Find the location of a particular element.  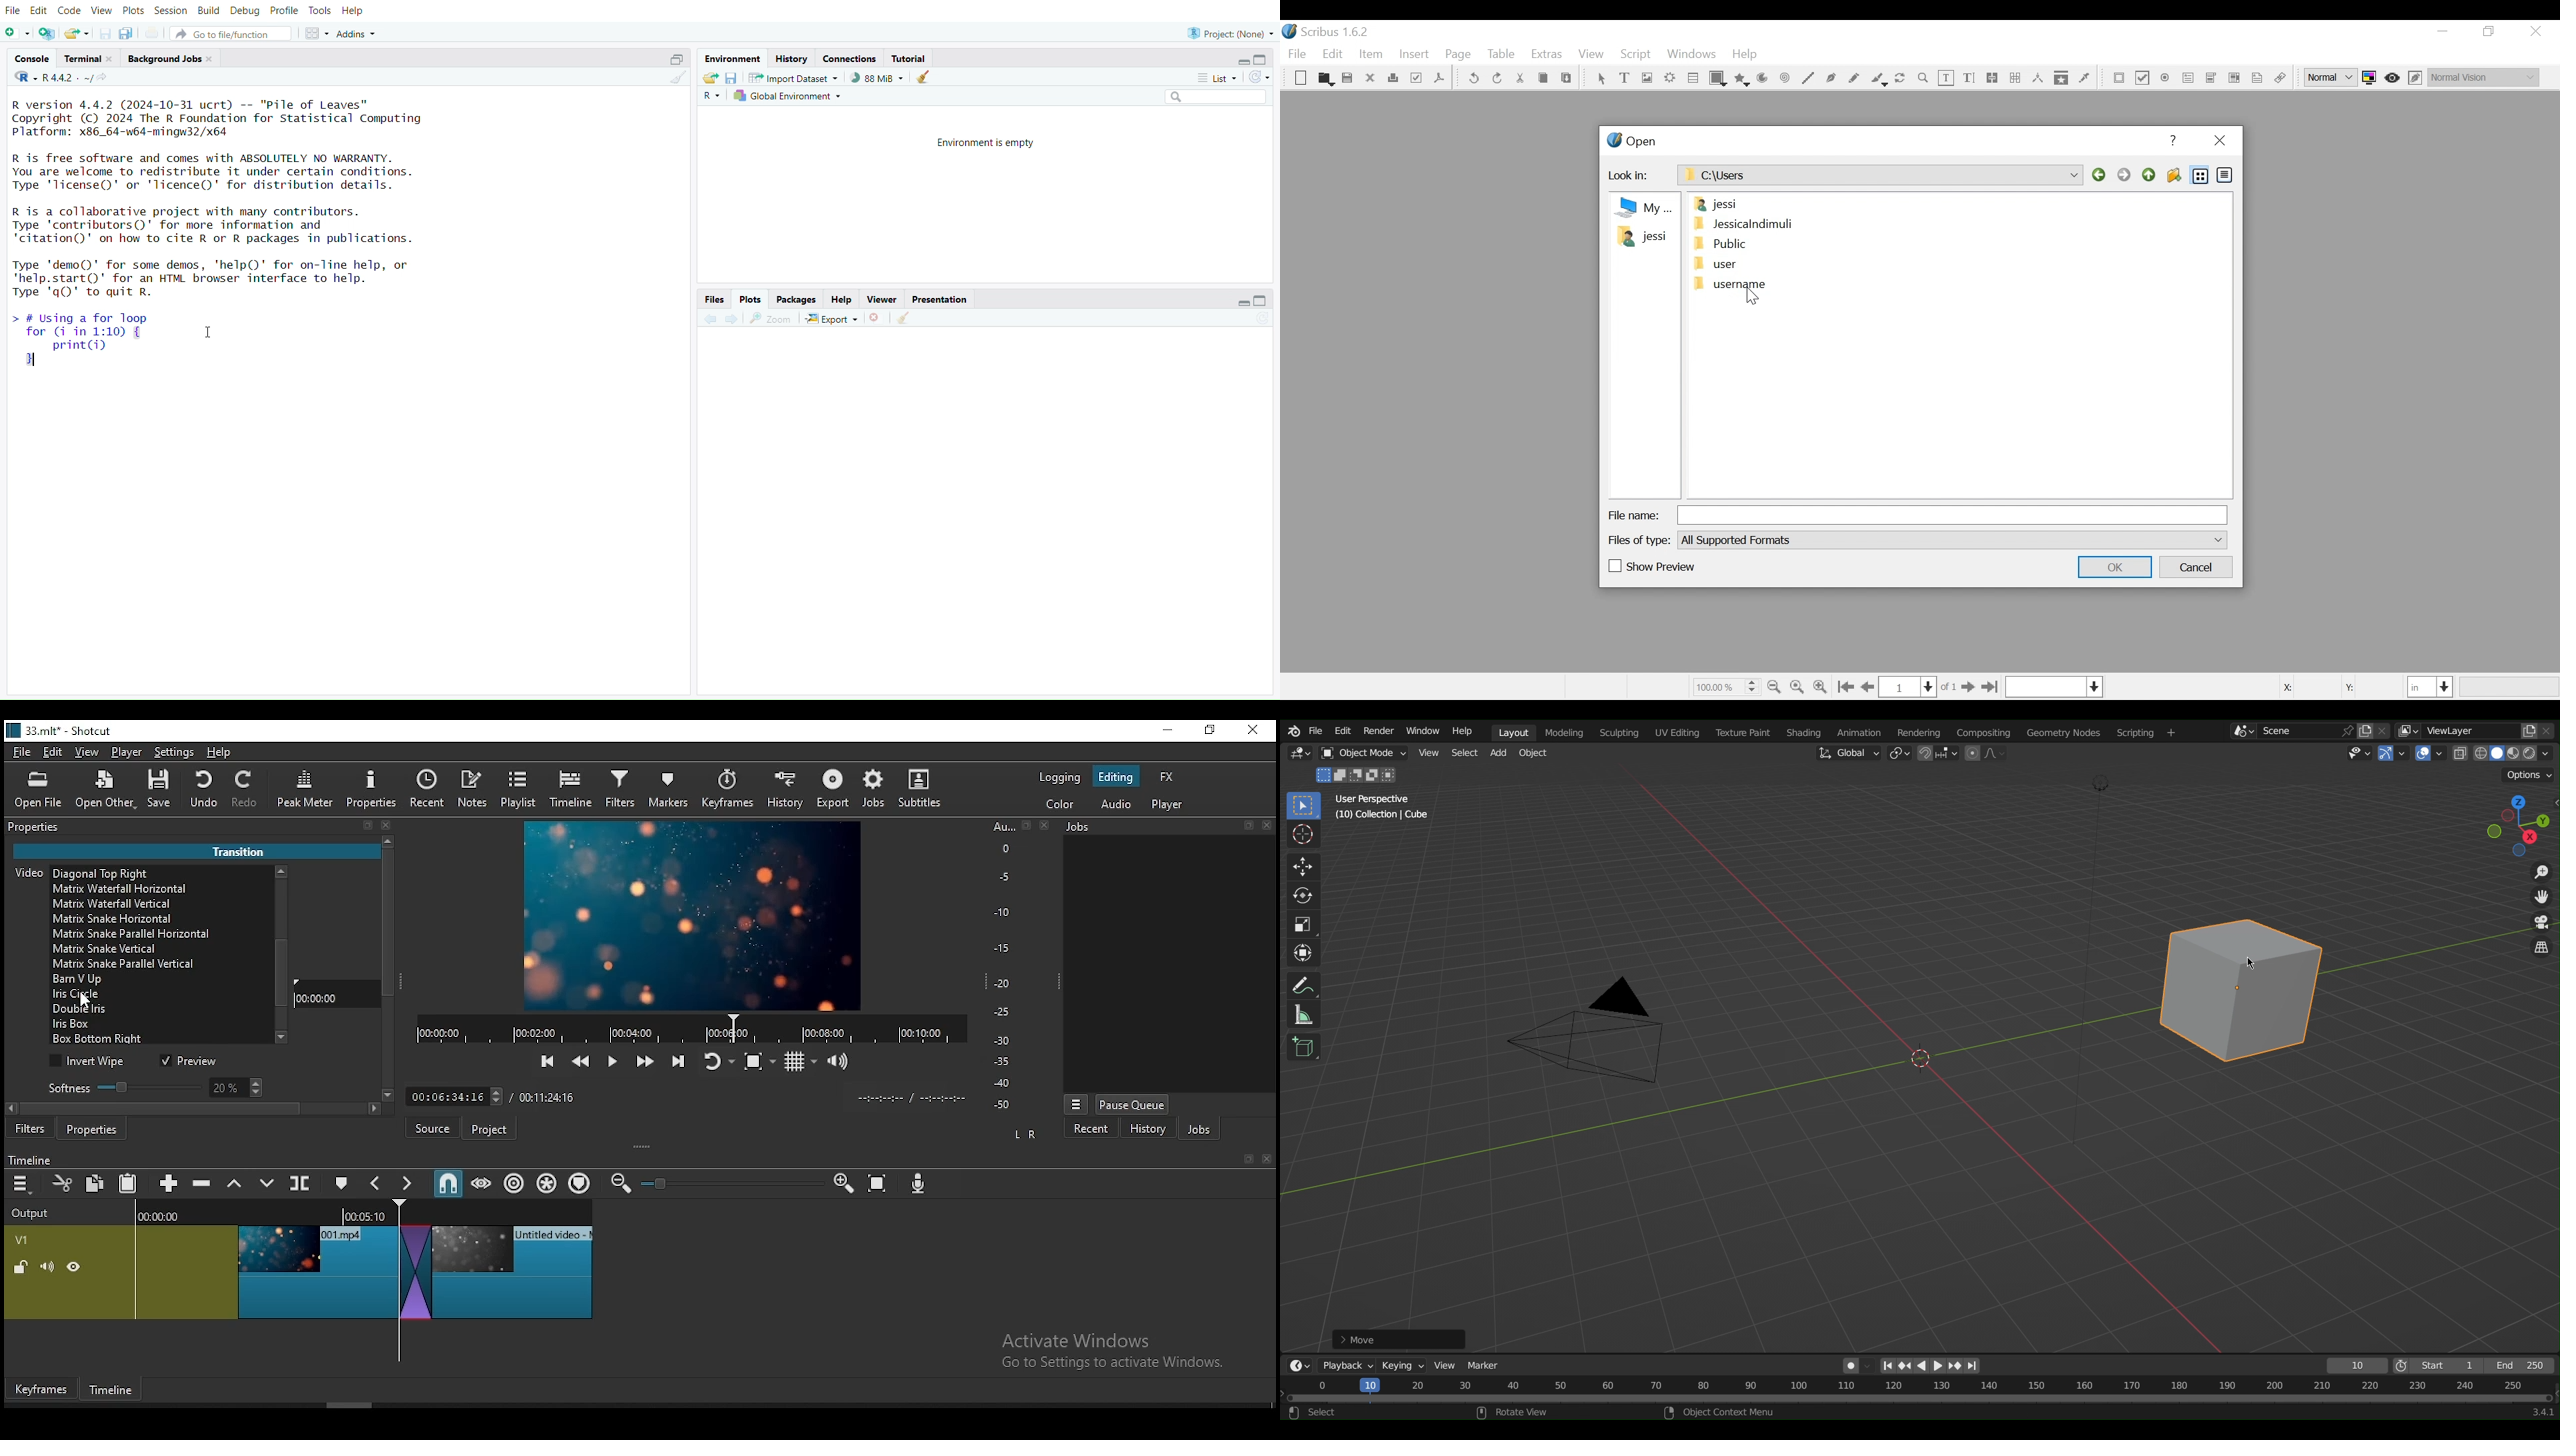

 is located at coordinates (1269, 825).